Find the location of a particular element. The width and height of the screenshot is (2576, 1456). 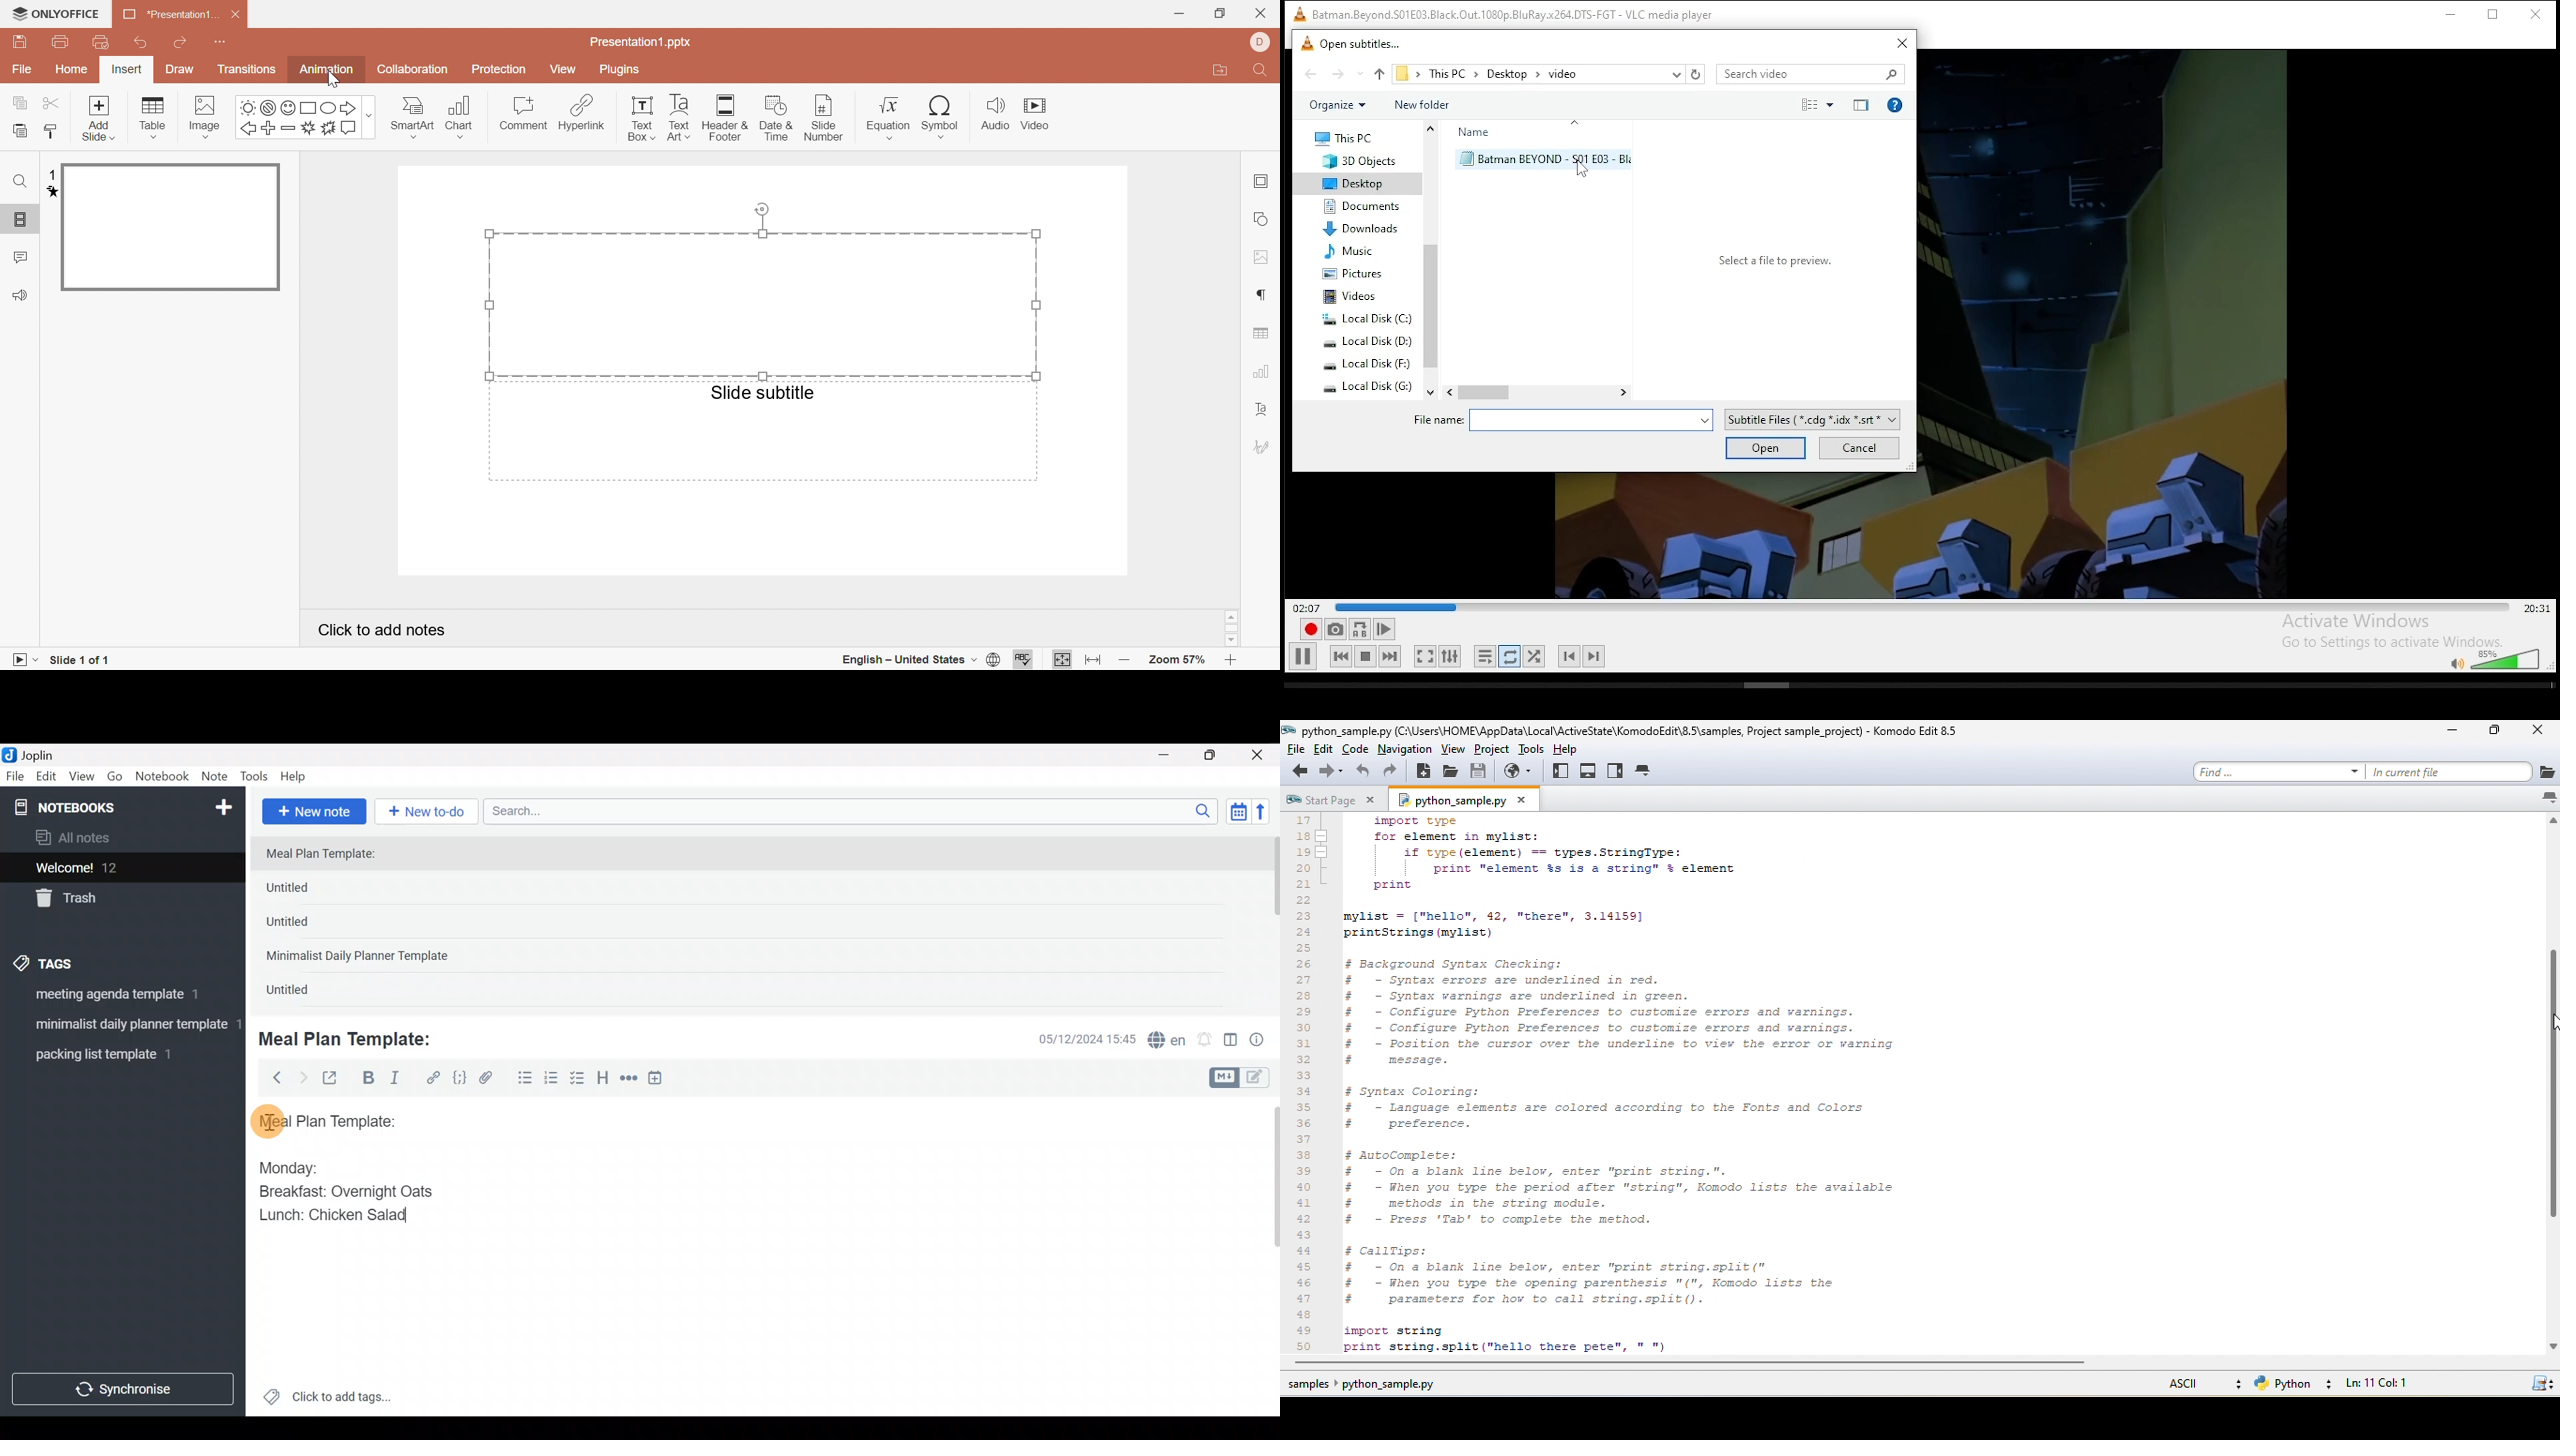

Trash is located at coordinates (115, 899).